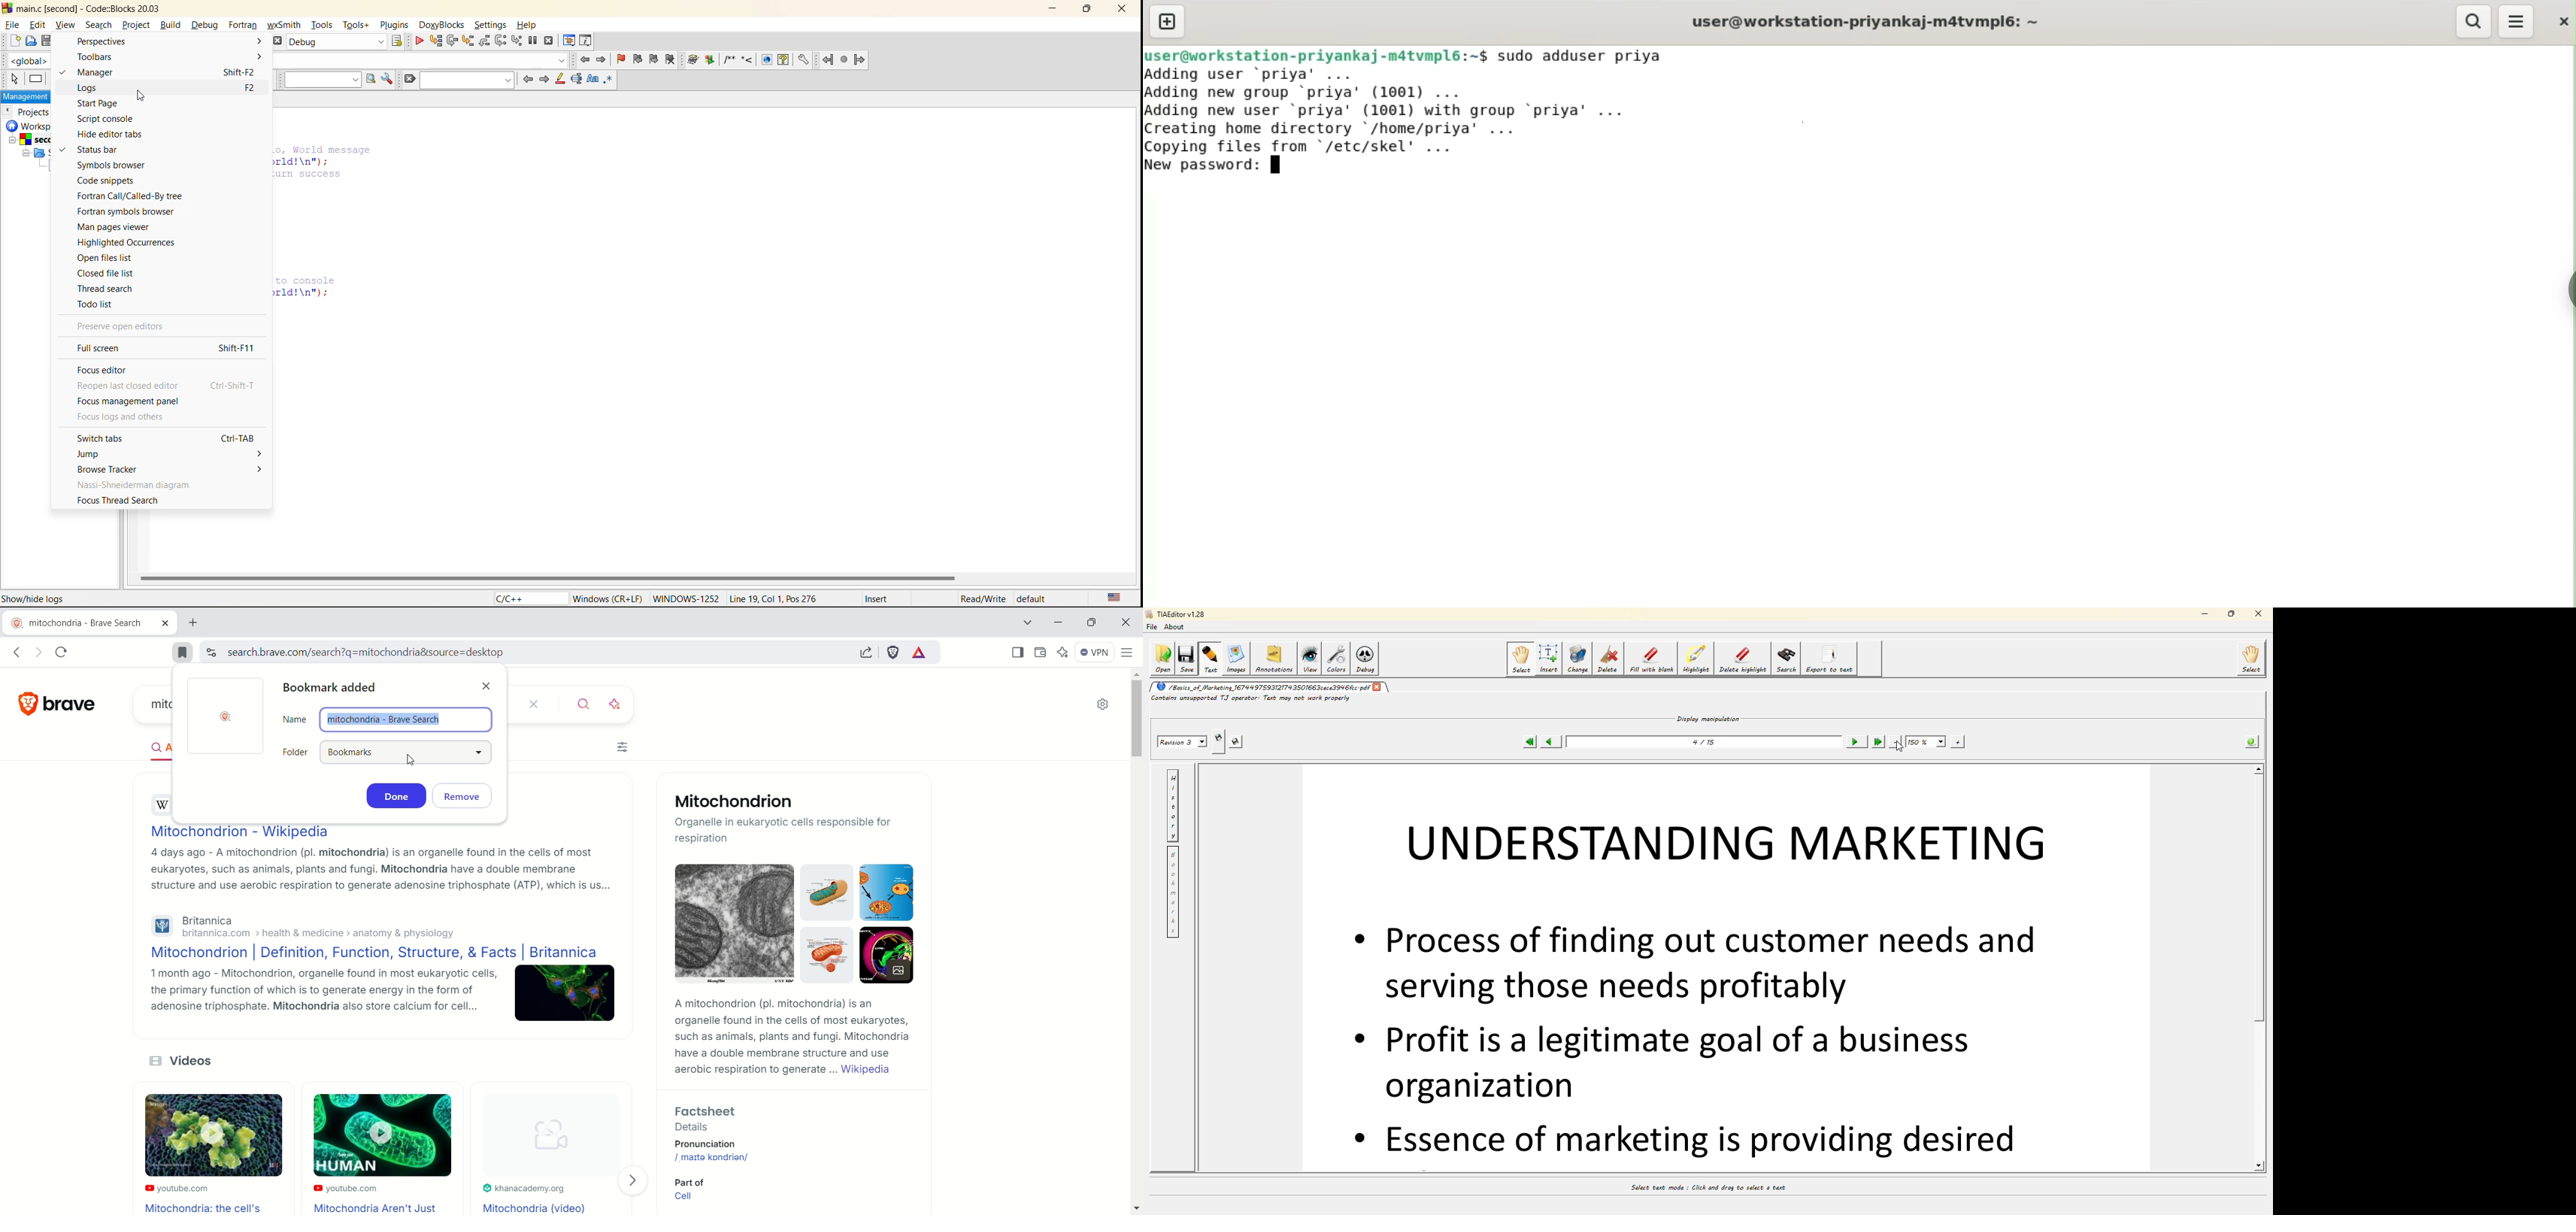 This screenshot has height=1232, width=2576. I want to click on file, so click(13, 23).